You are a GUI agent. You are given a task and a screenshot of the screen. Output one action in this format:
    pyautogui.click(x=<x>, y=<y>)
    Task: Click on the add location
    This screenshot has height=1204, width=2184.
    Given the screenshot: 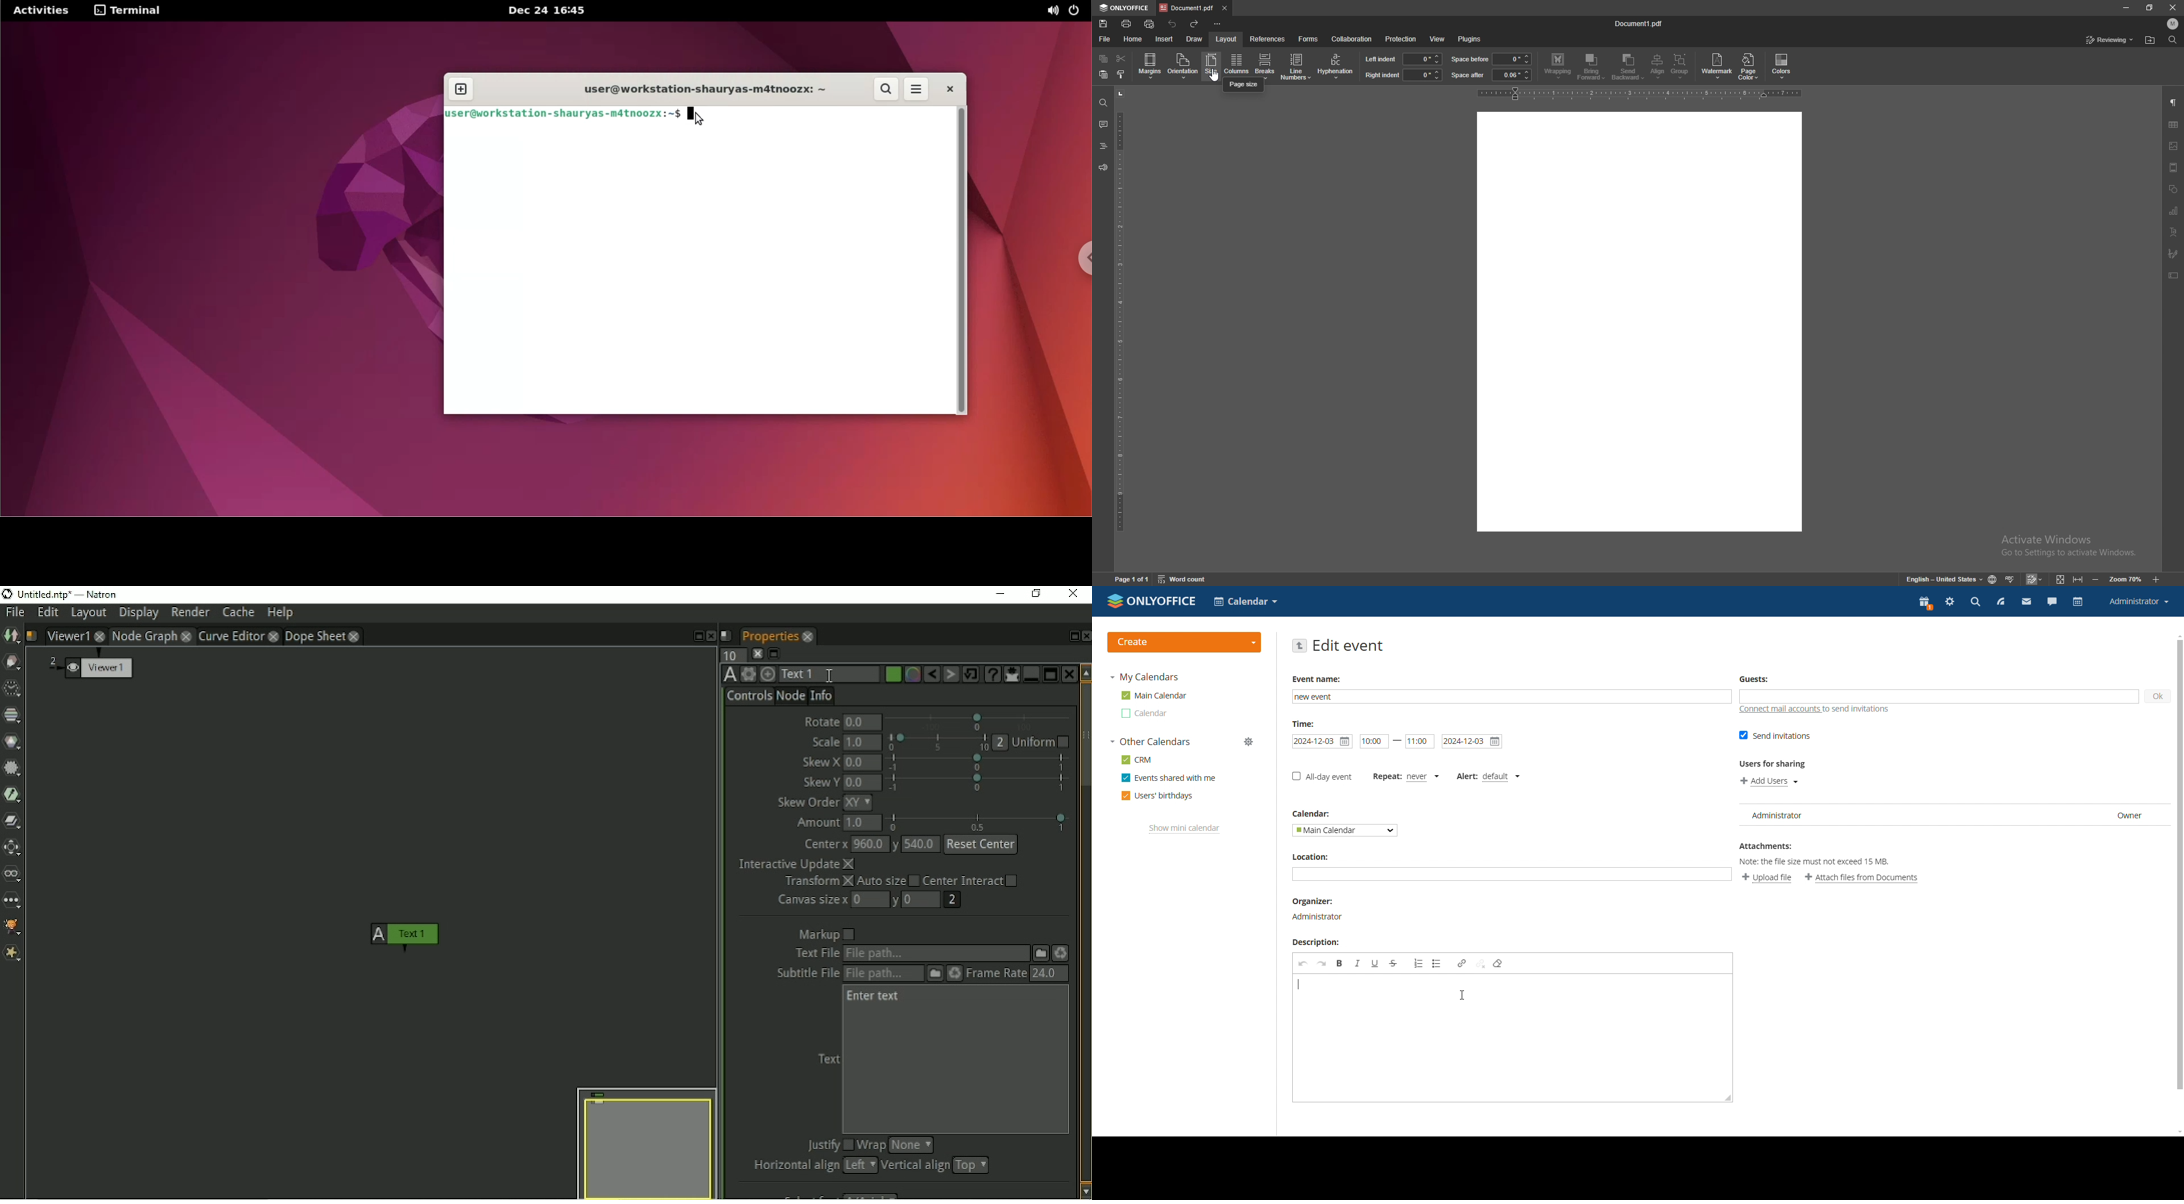 What is the action you would take?
    pyautogui.click(x=1511, y=874)
    